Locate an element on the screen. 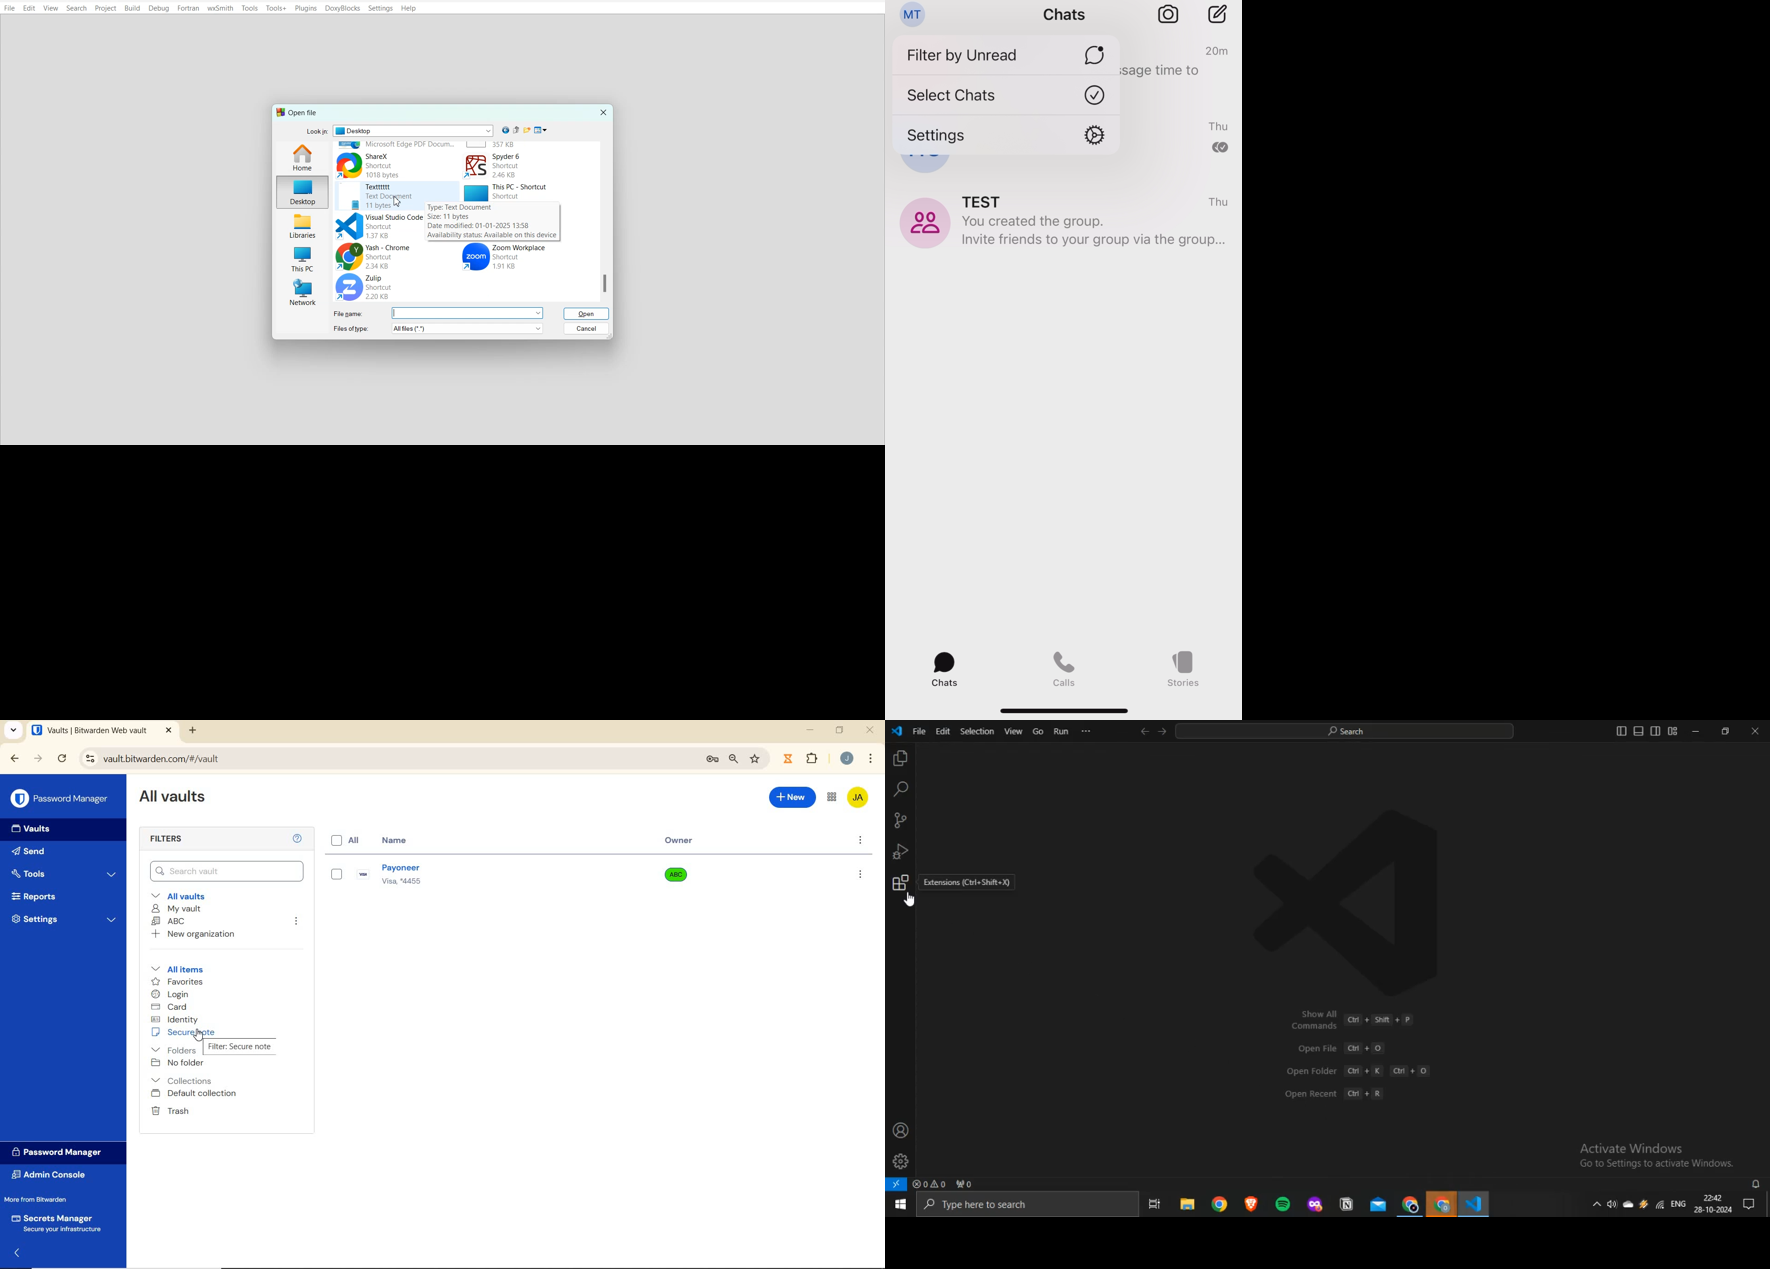 The height and width of the screenshot is (1288, 1792). Login Name is located at coordinates (395, 877).